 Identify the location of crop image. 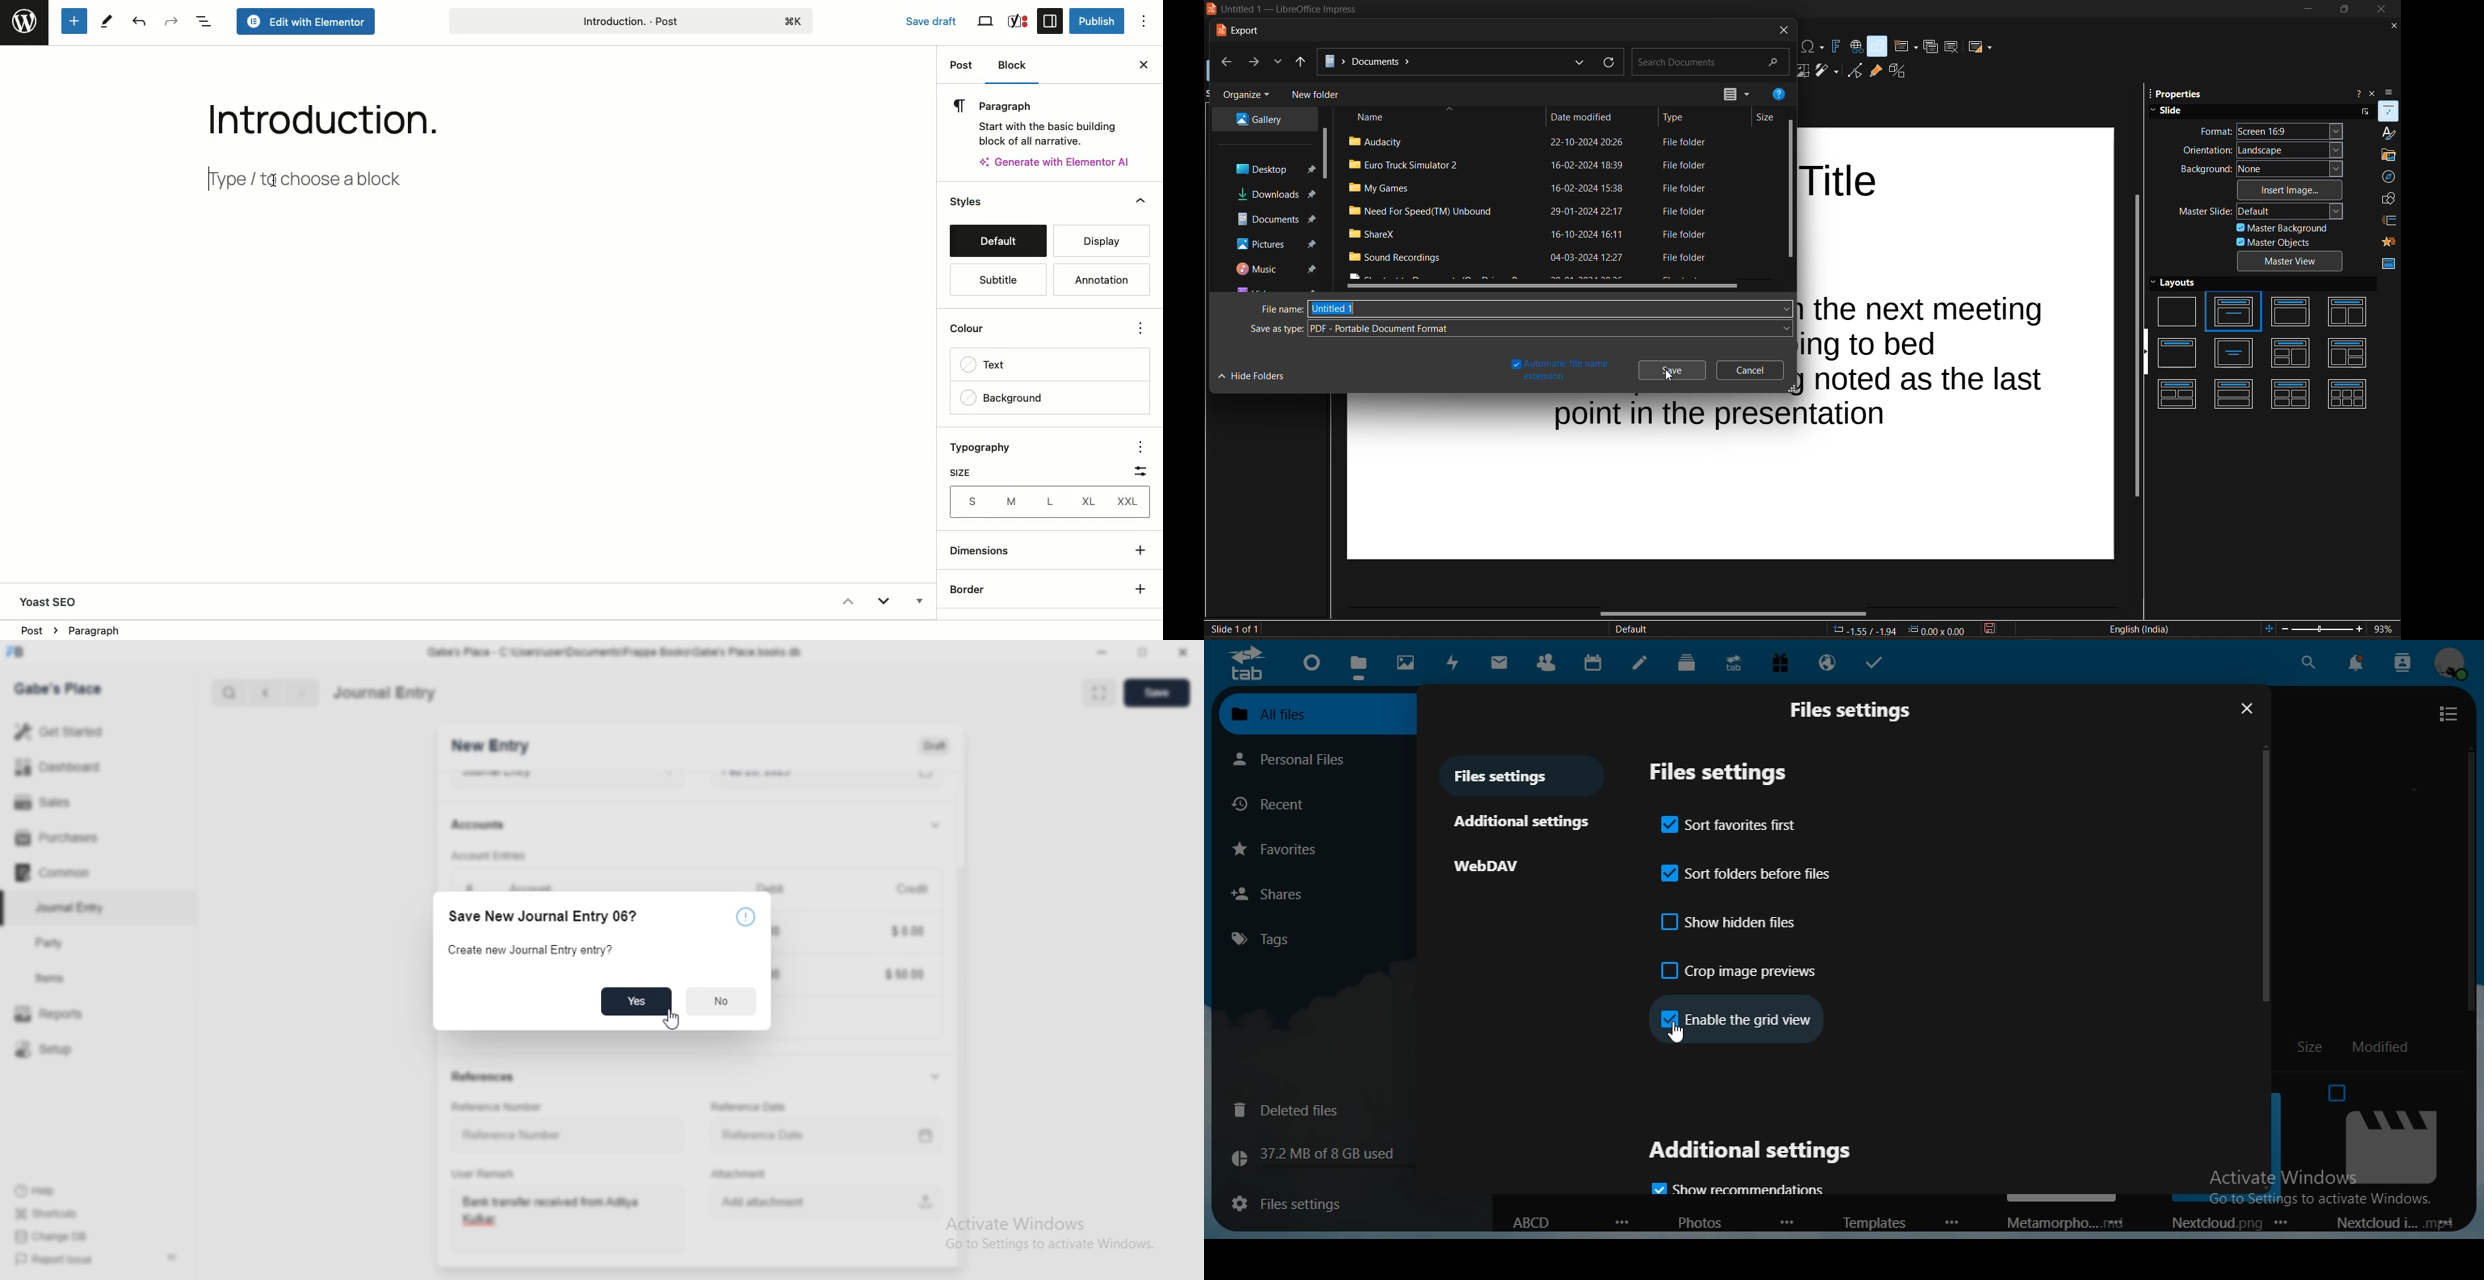
(1802, 71).